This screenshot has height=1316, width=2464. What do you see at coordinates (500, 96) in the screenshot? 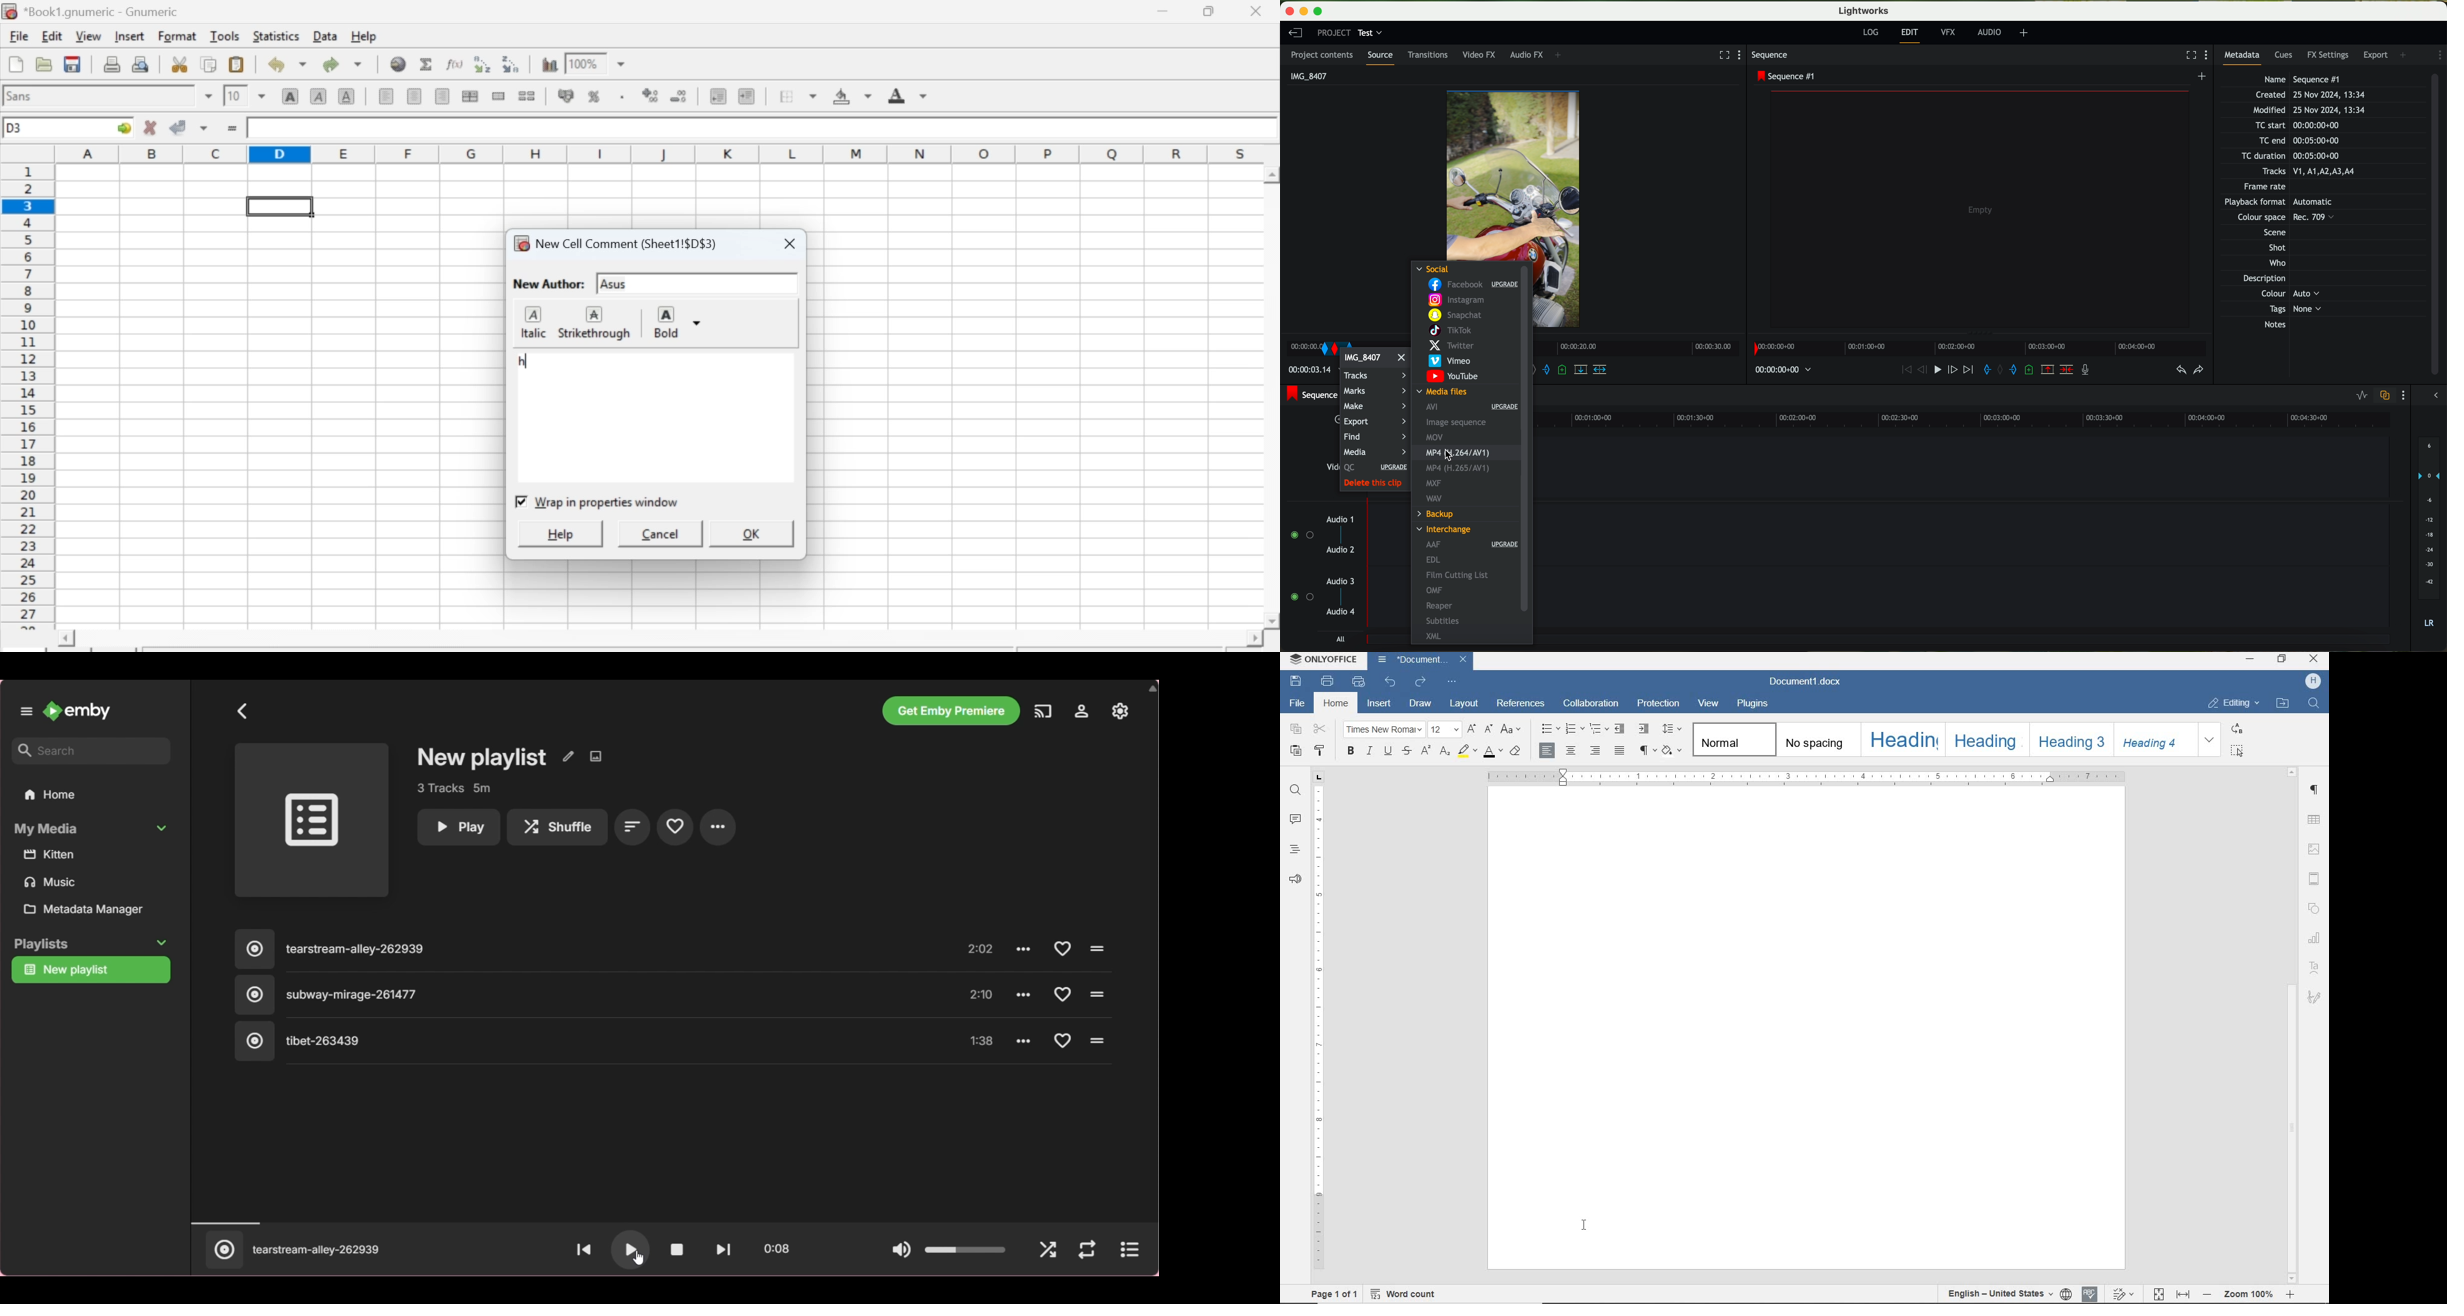
I see `Merge cells` at bounding box center [500, 96].